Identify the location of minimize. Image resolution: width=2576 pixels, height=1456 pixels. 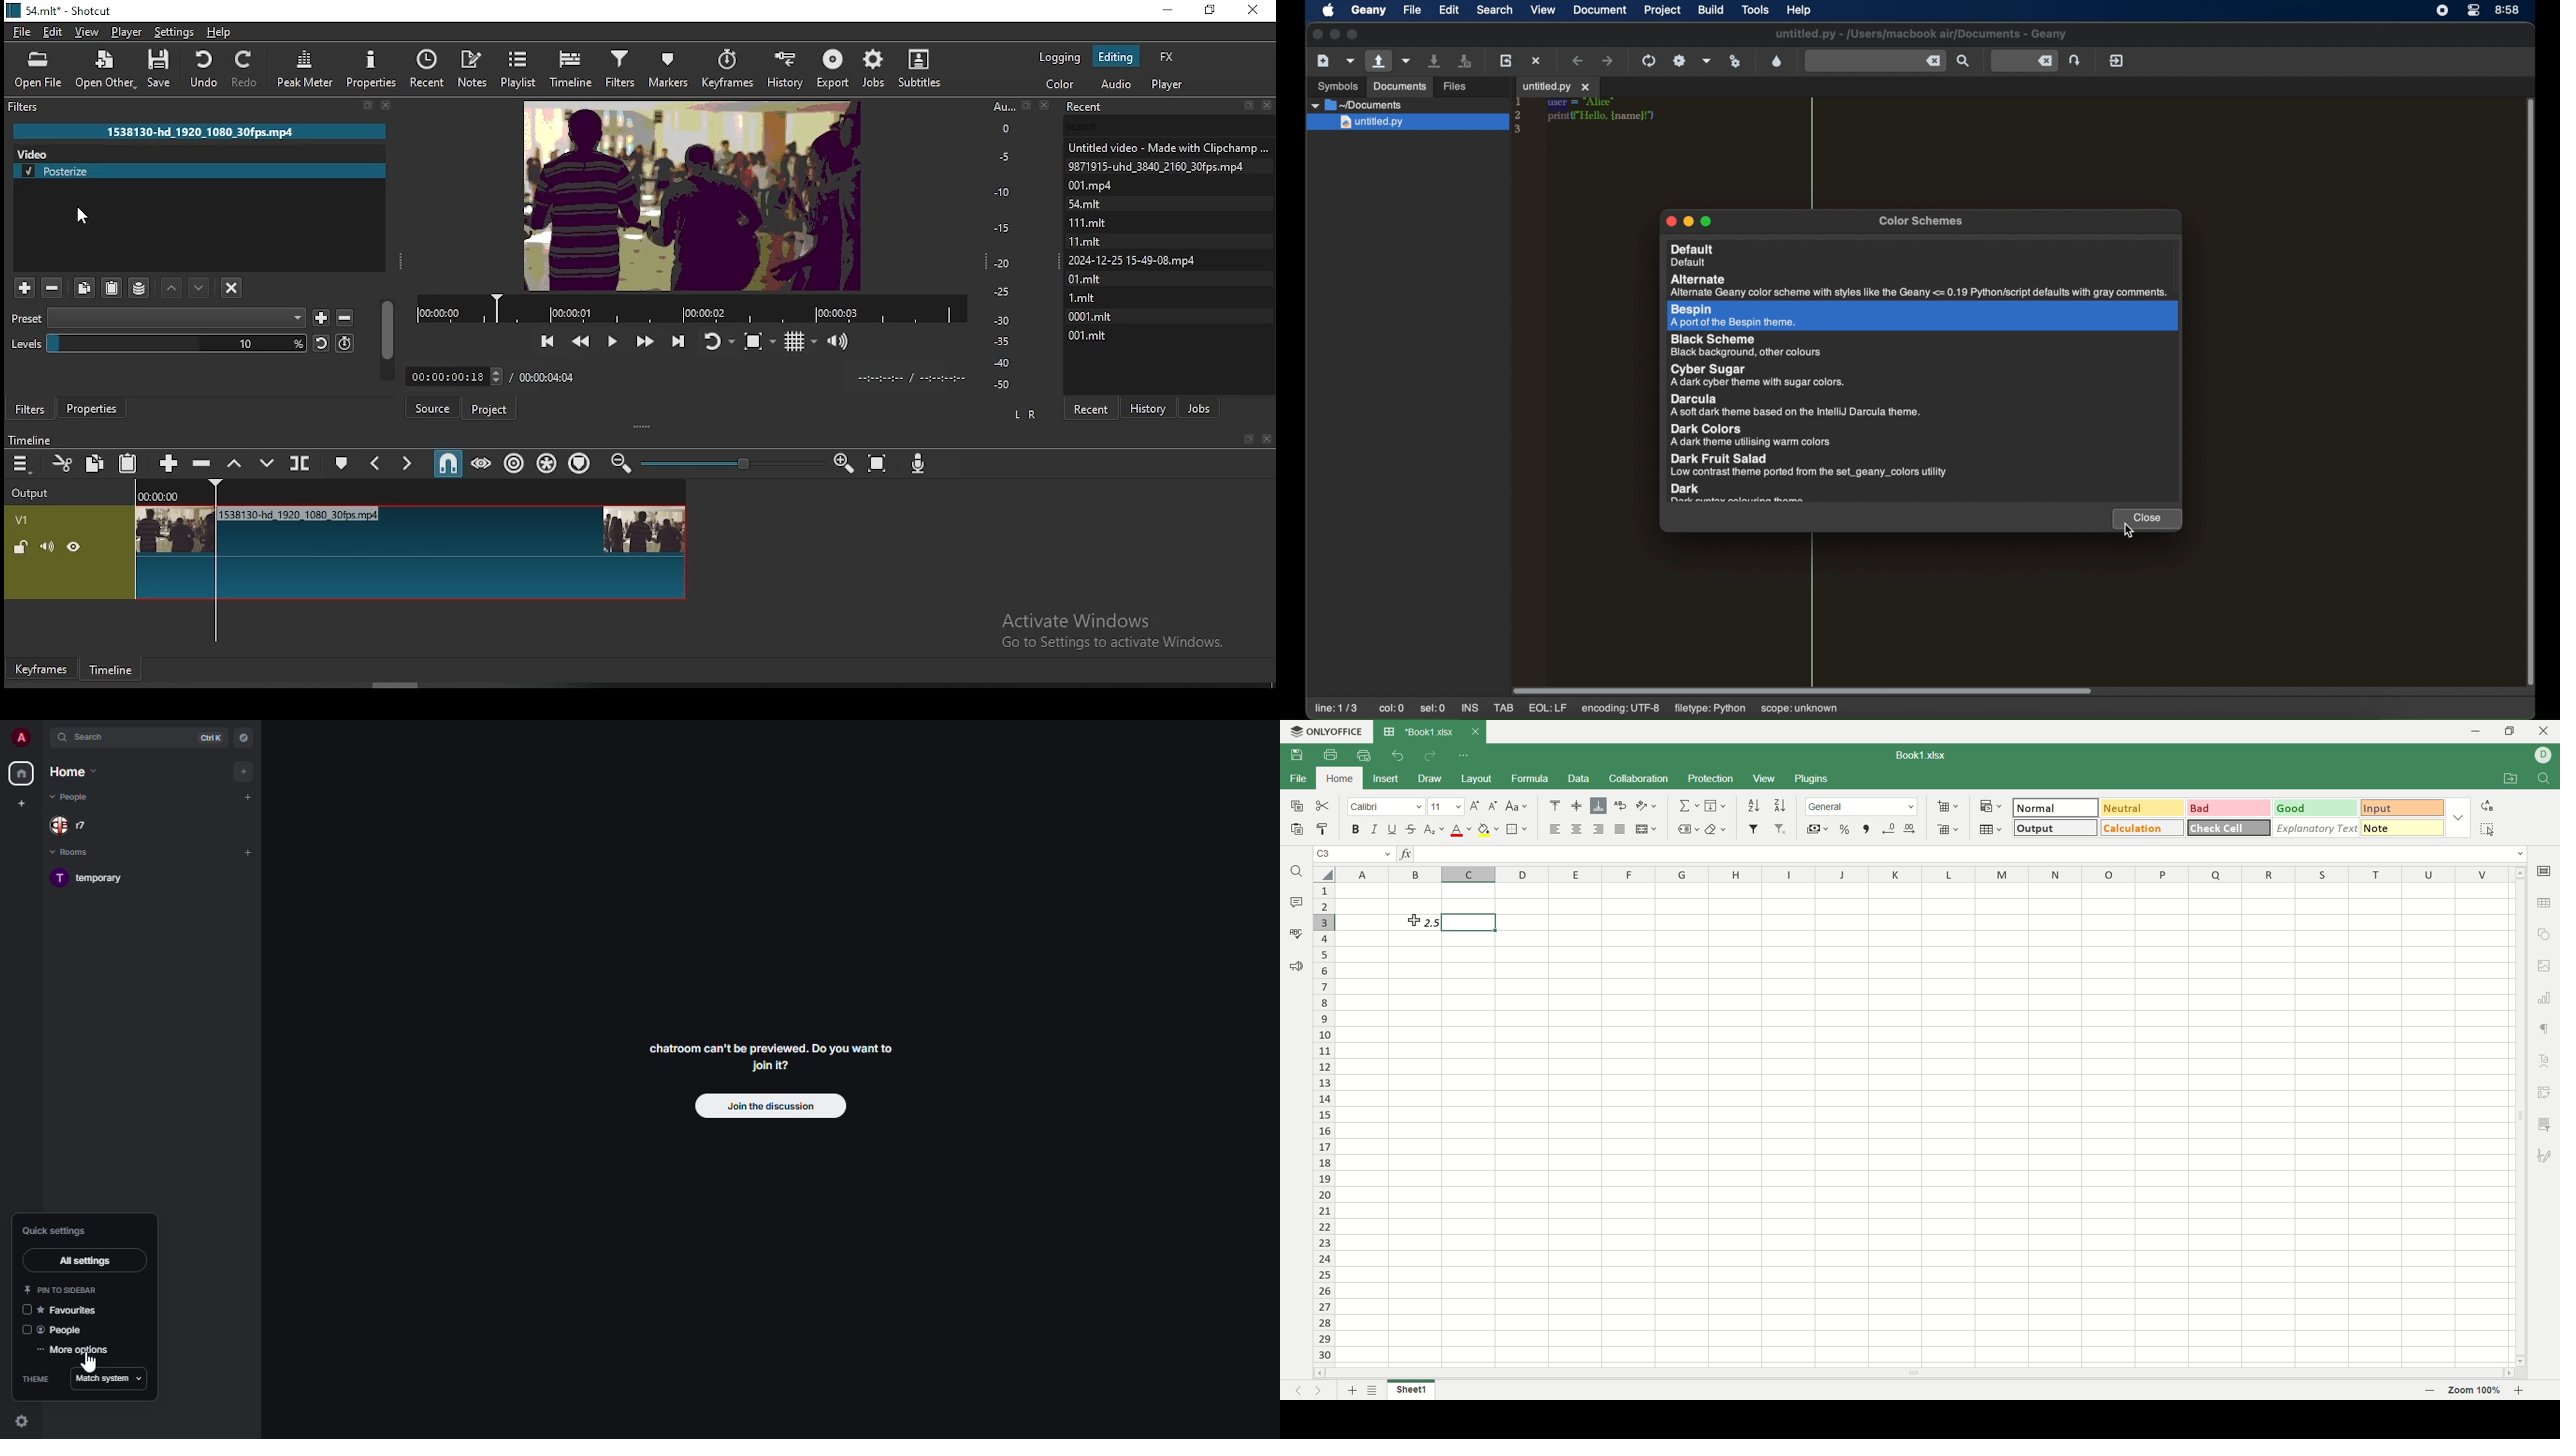
(1167, 11).